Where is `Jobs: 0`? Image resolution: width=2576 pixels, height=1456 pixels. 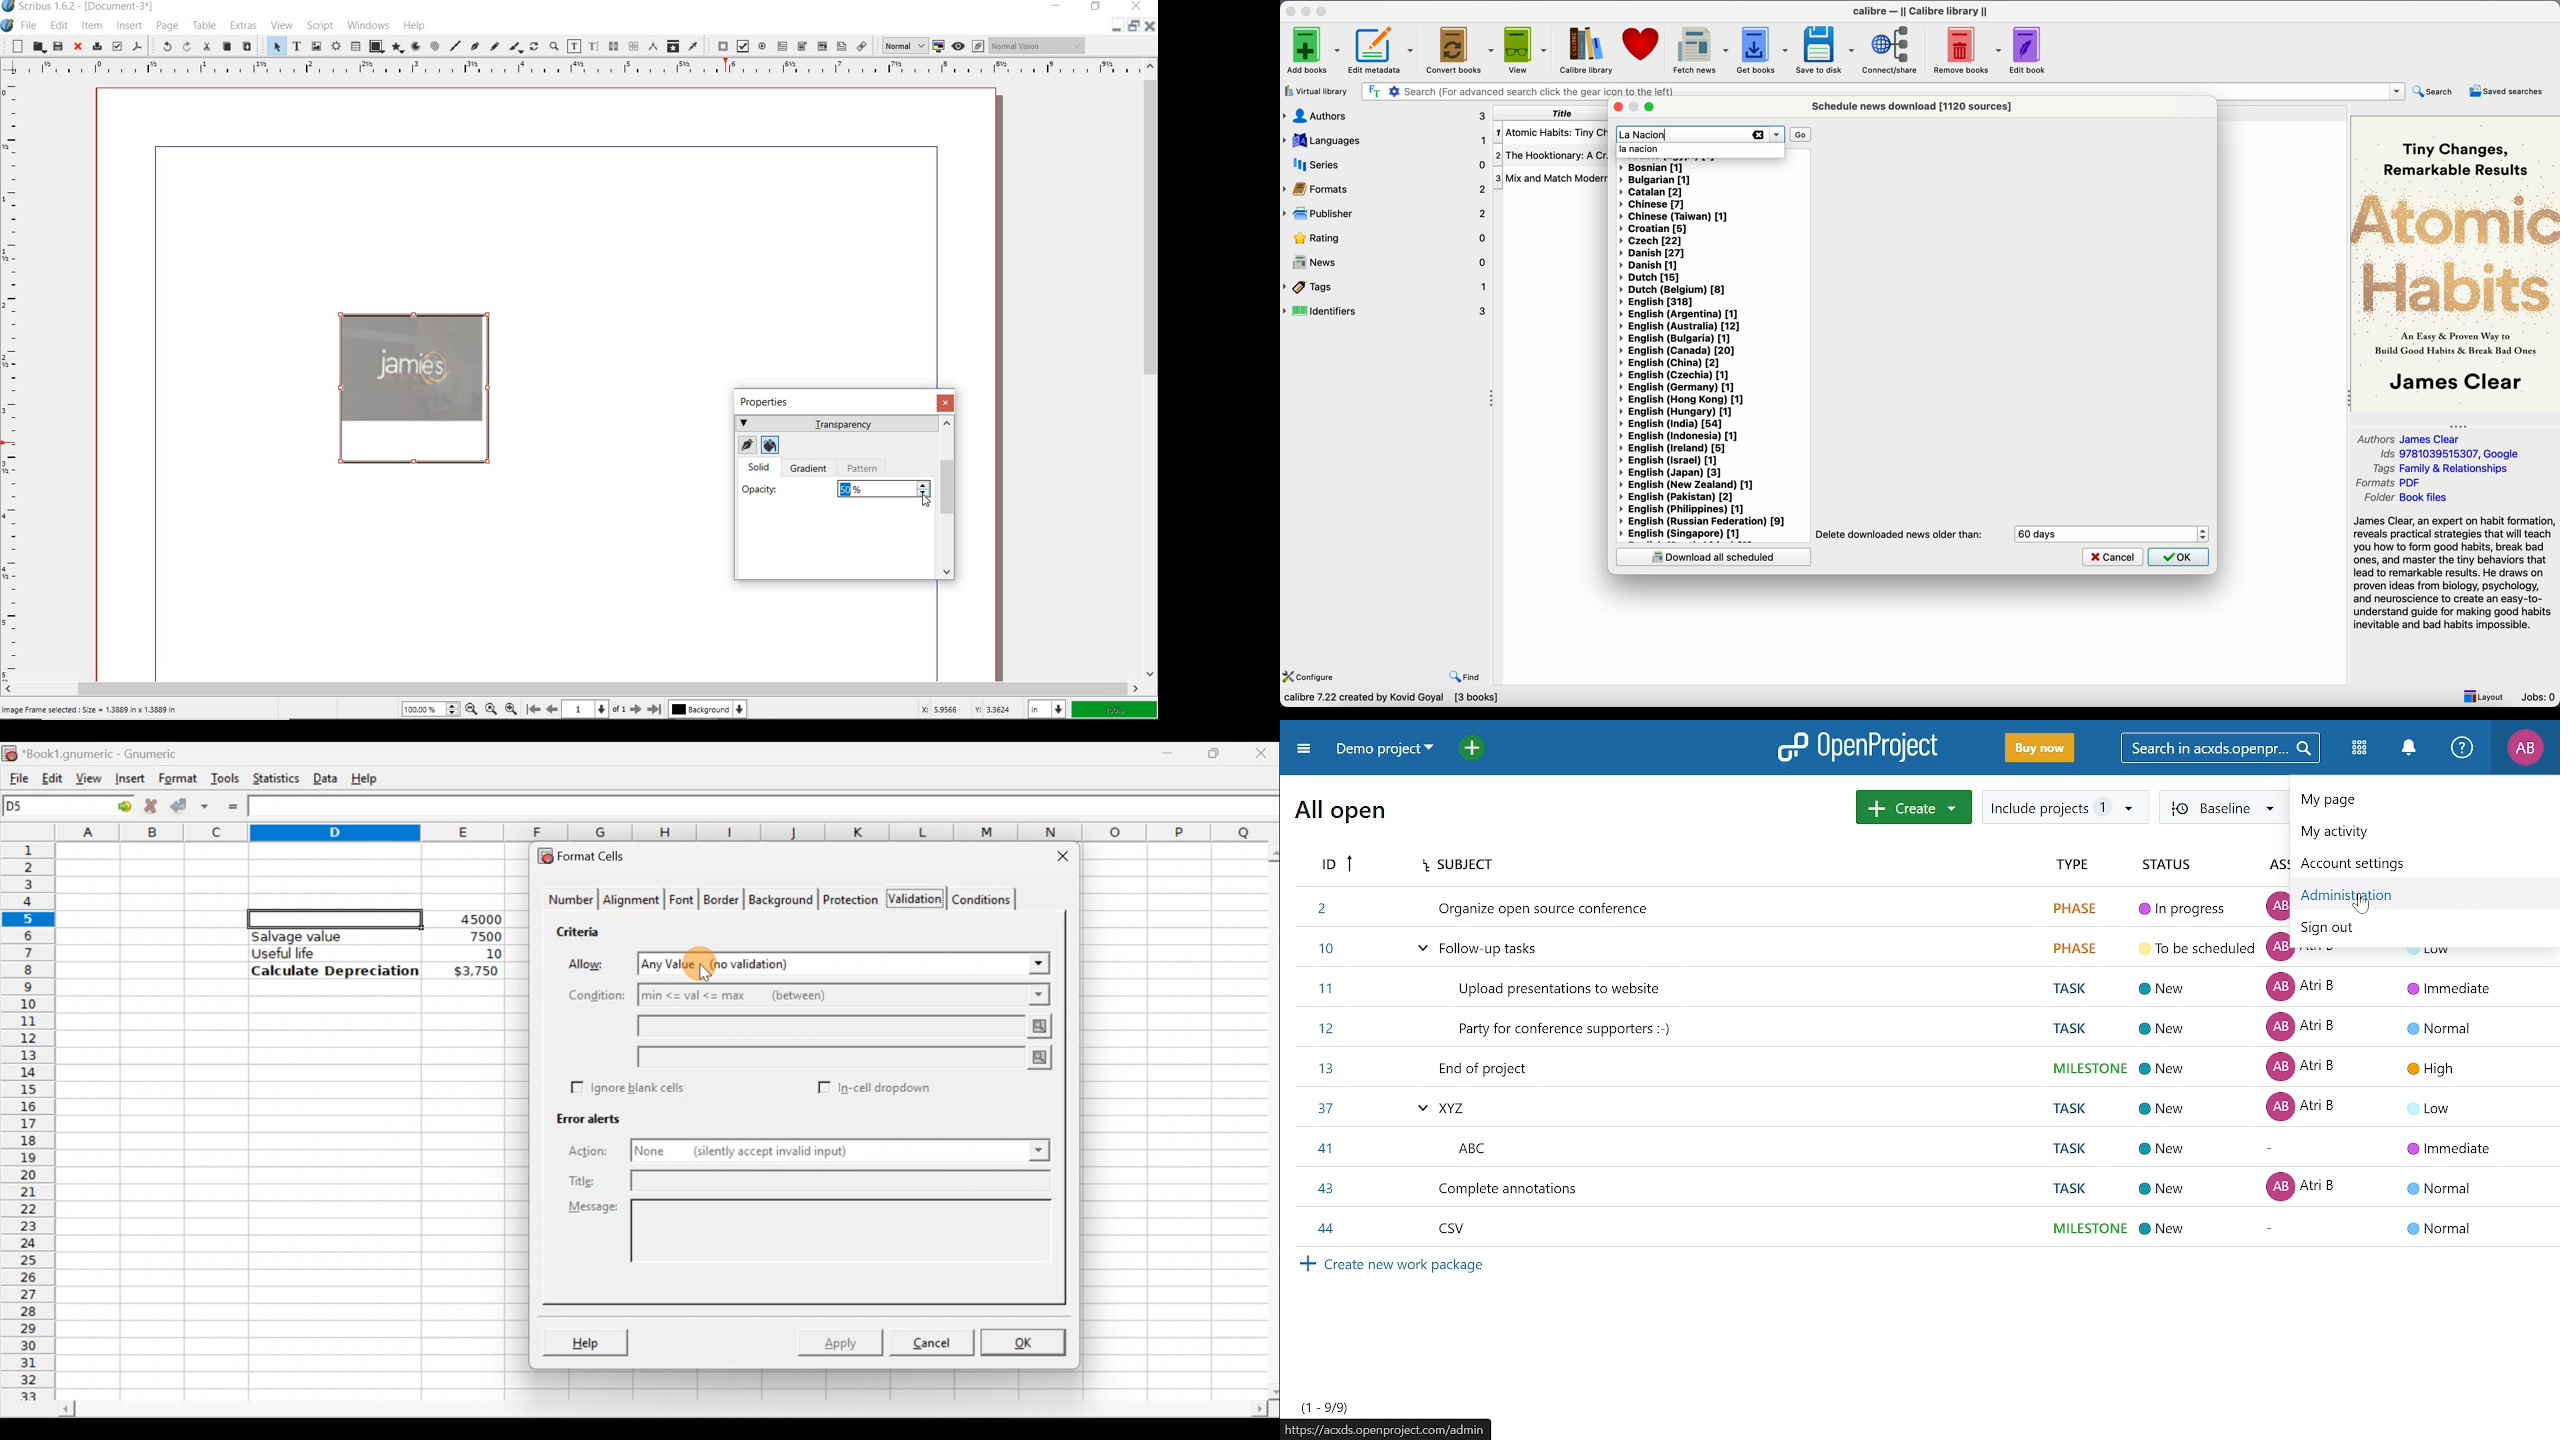
Jobs: 0 is located at coordinates (2539, 697).